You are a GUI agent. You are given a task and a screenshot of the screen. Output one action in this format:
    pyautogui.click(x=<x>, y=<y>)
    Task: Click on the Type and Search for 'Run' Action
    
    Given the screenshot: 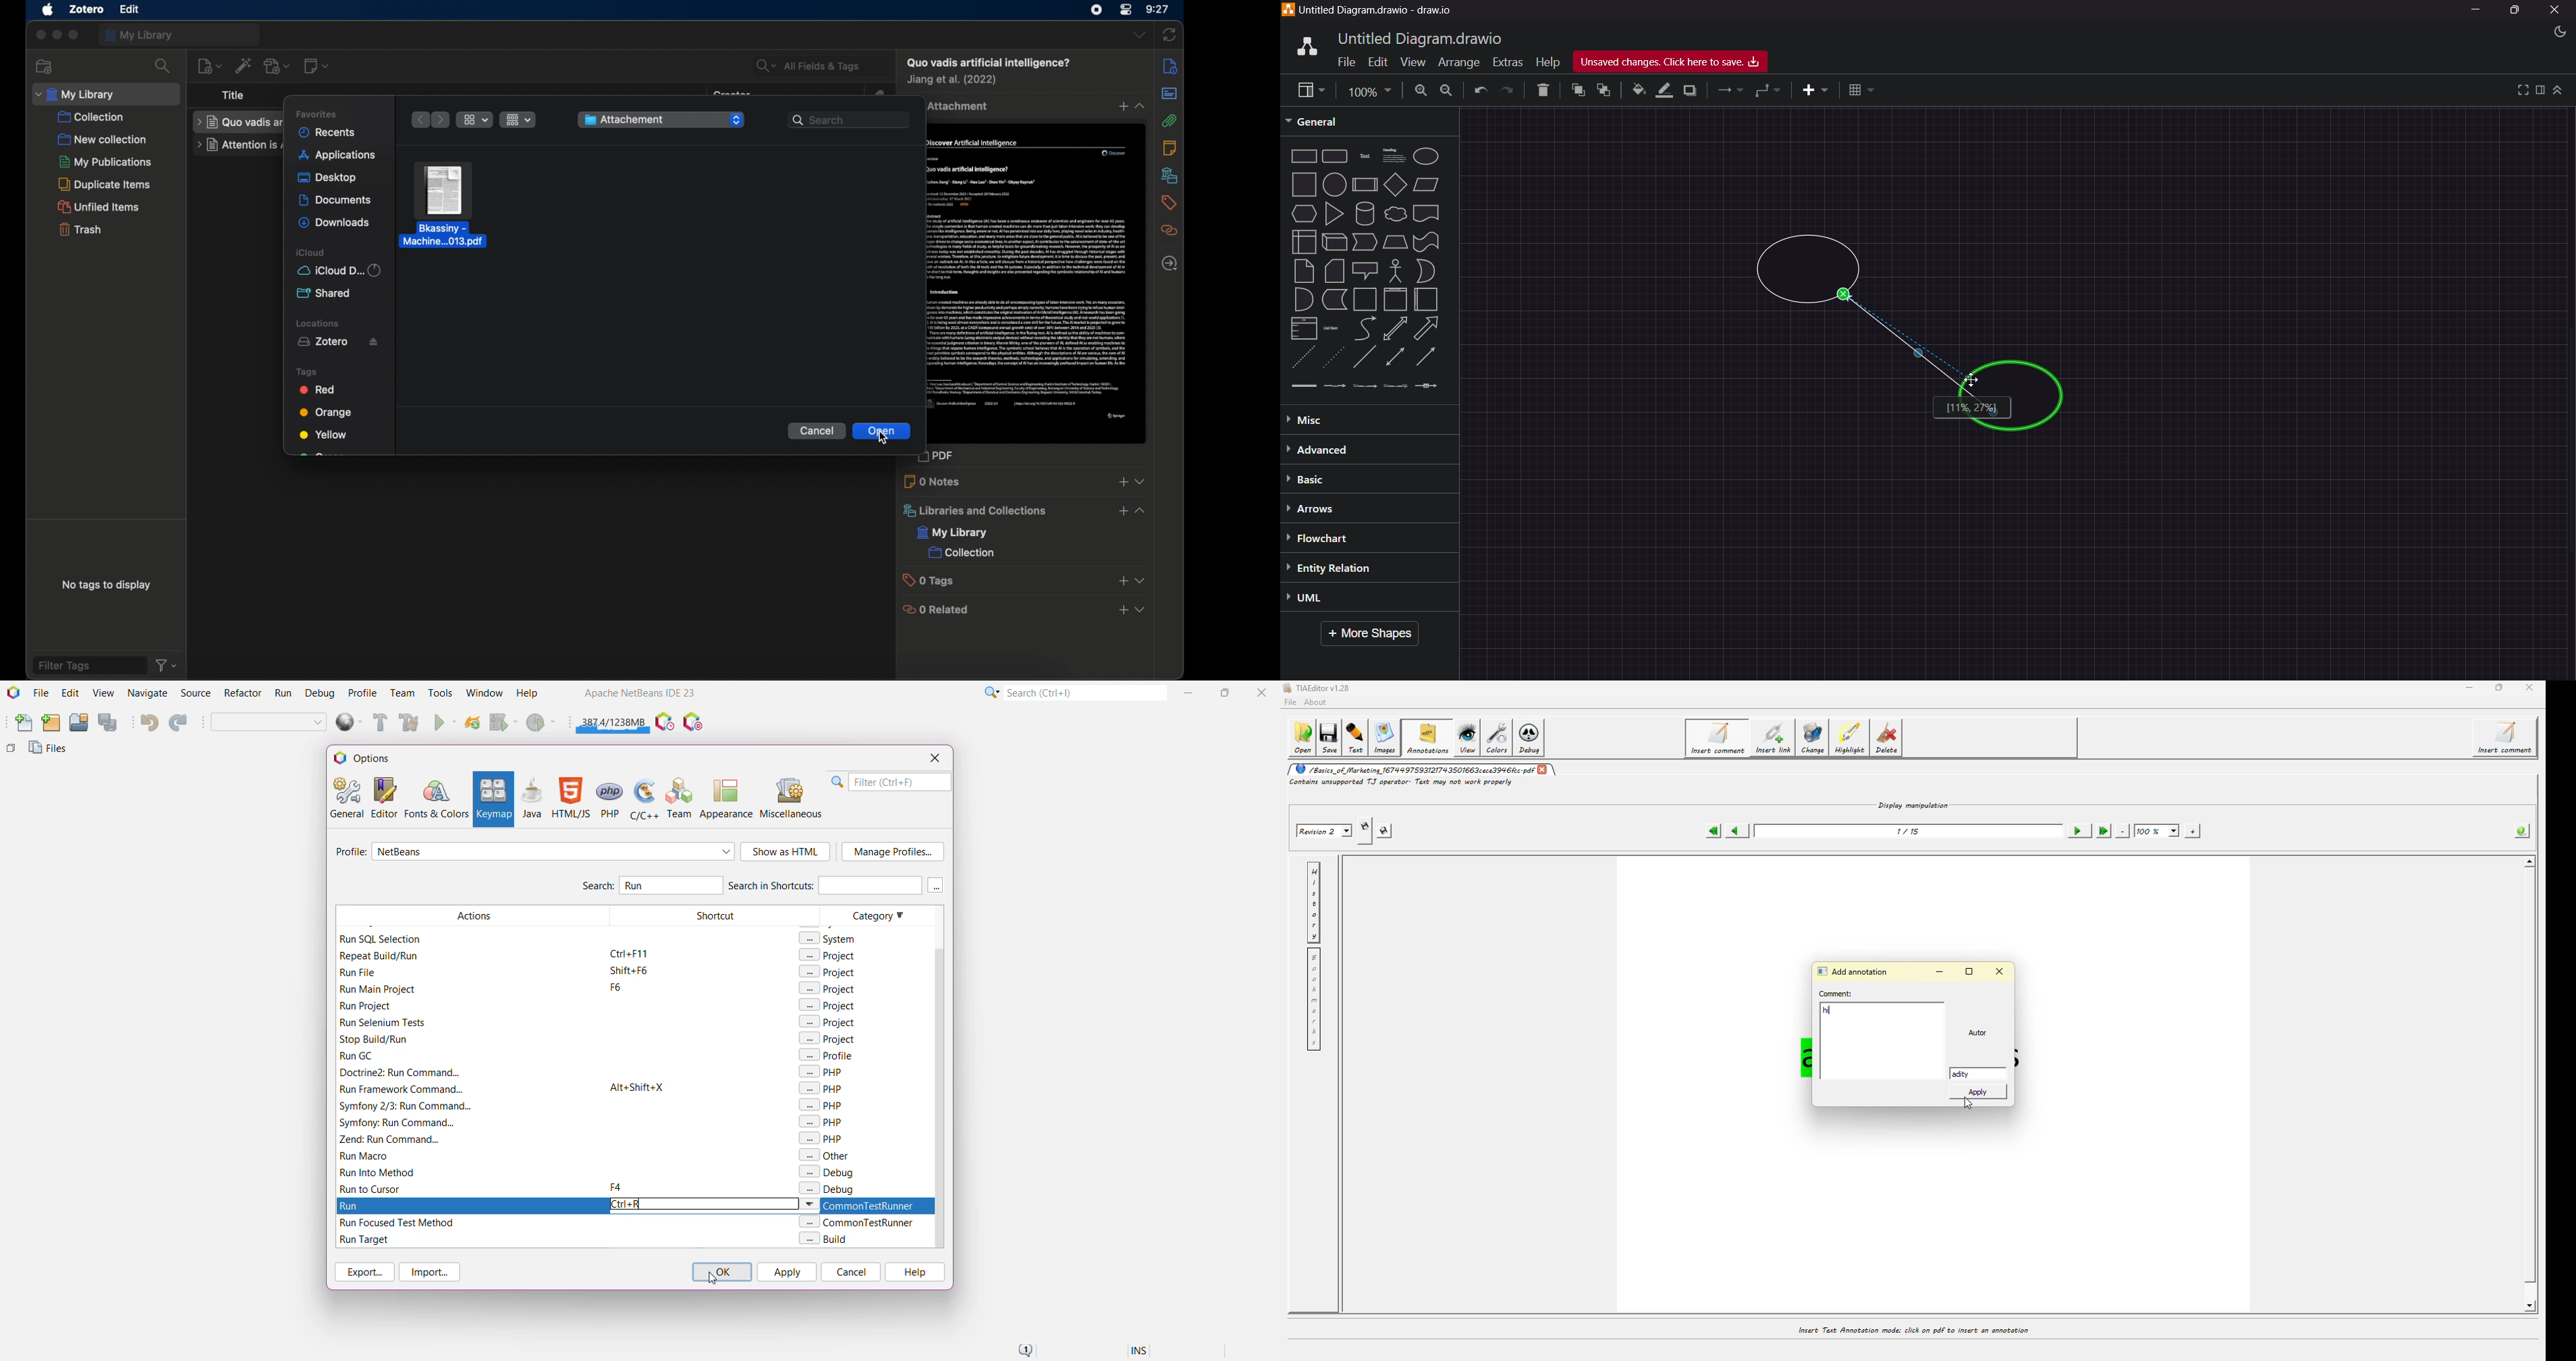 What is the action you would take?
    pyautogui.click(x=672, y=885)
    